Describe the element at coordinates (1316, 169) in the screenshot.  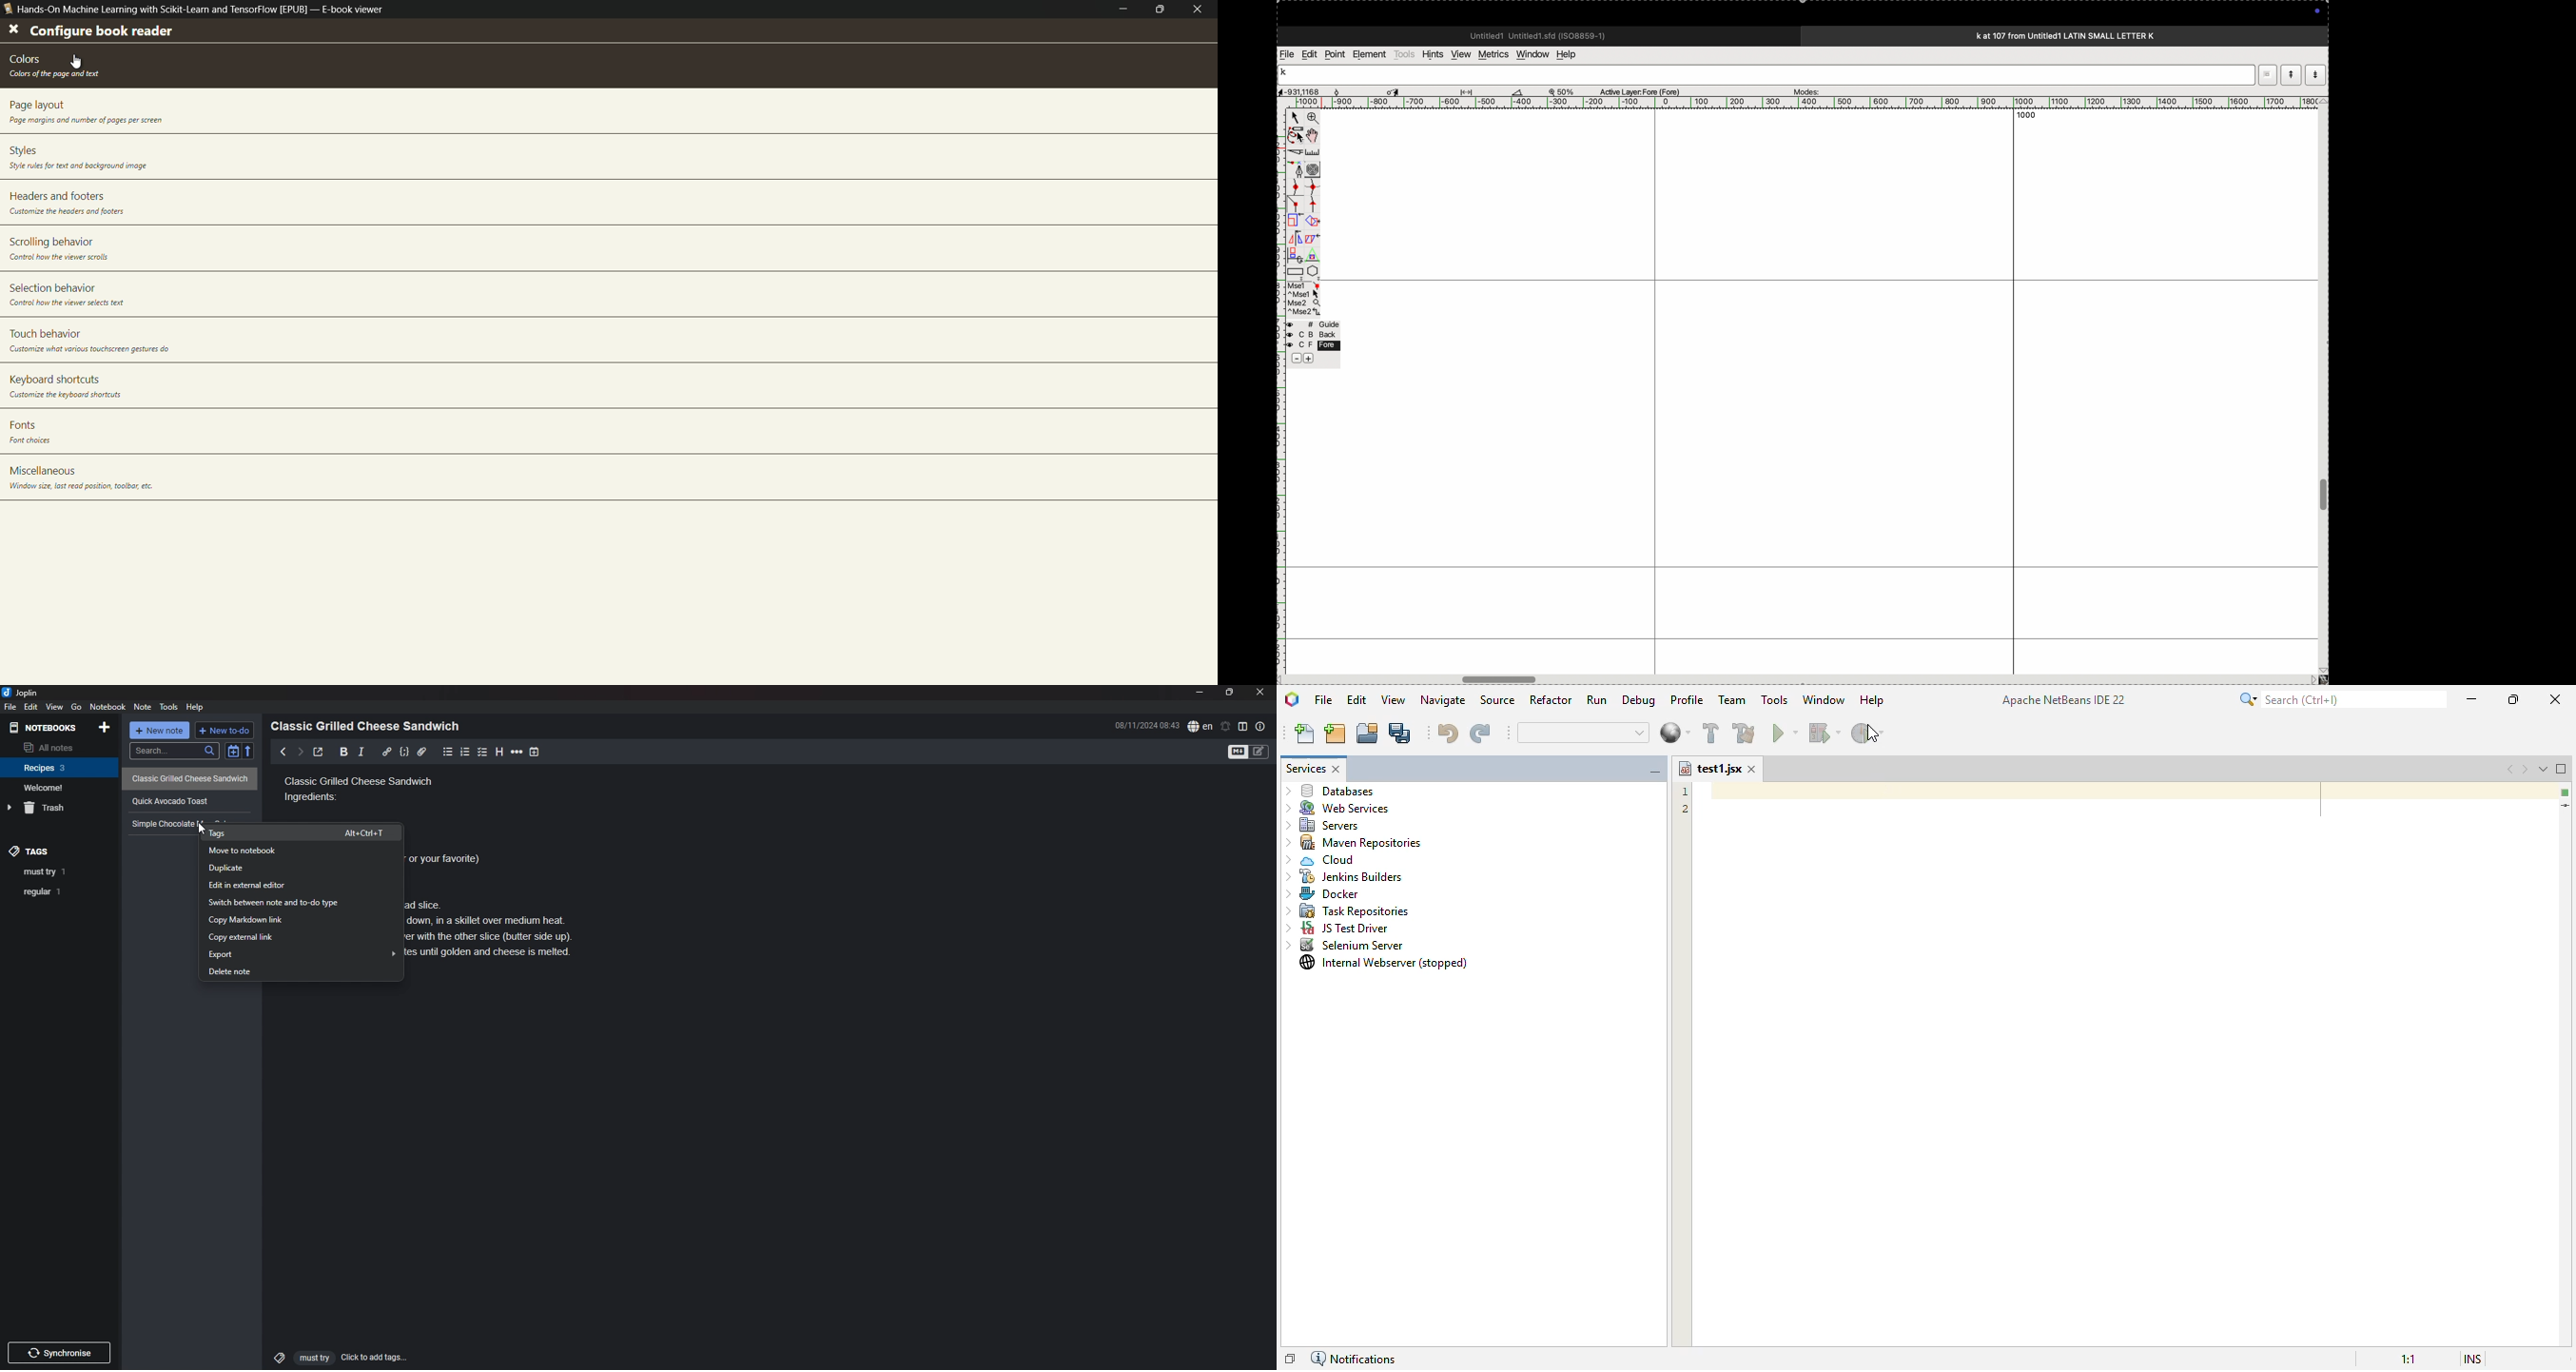
I see `circles` at that location.